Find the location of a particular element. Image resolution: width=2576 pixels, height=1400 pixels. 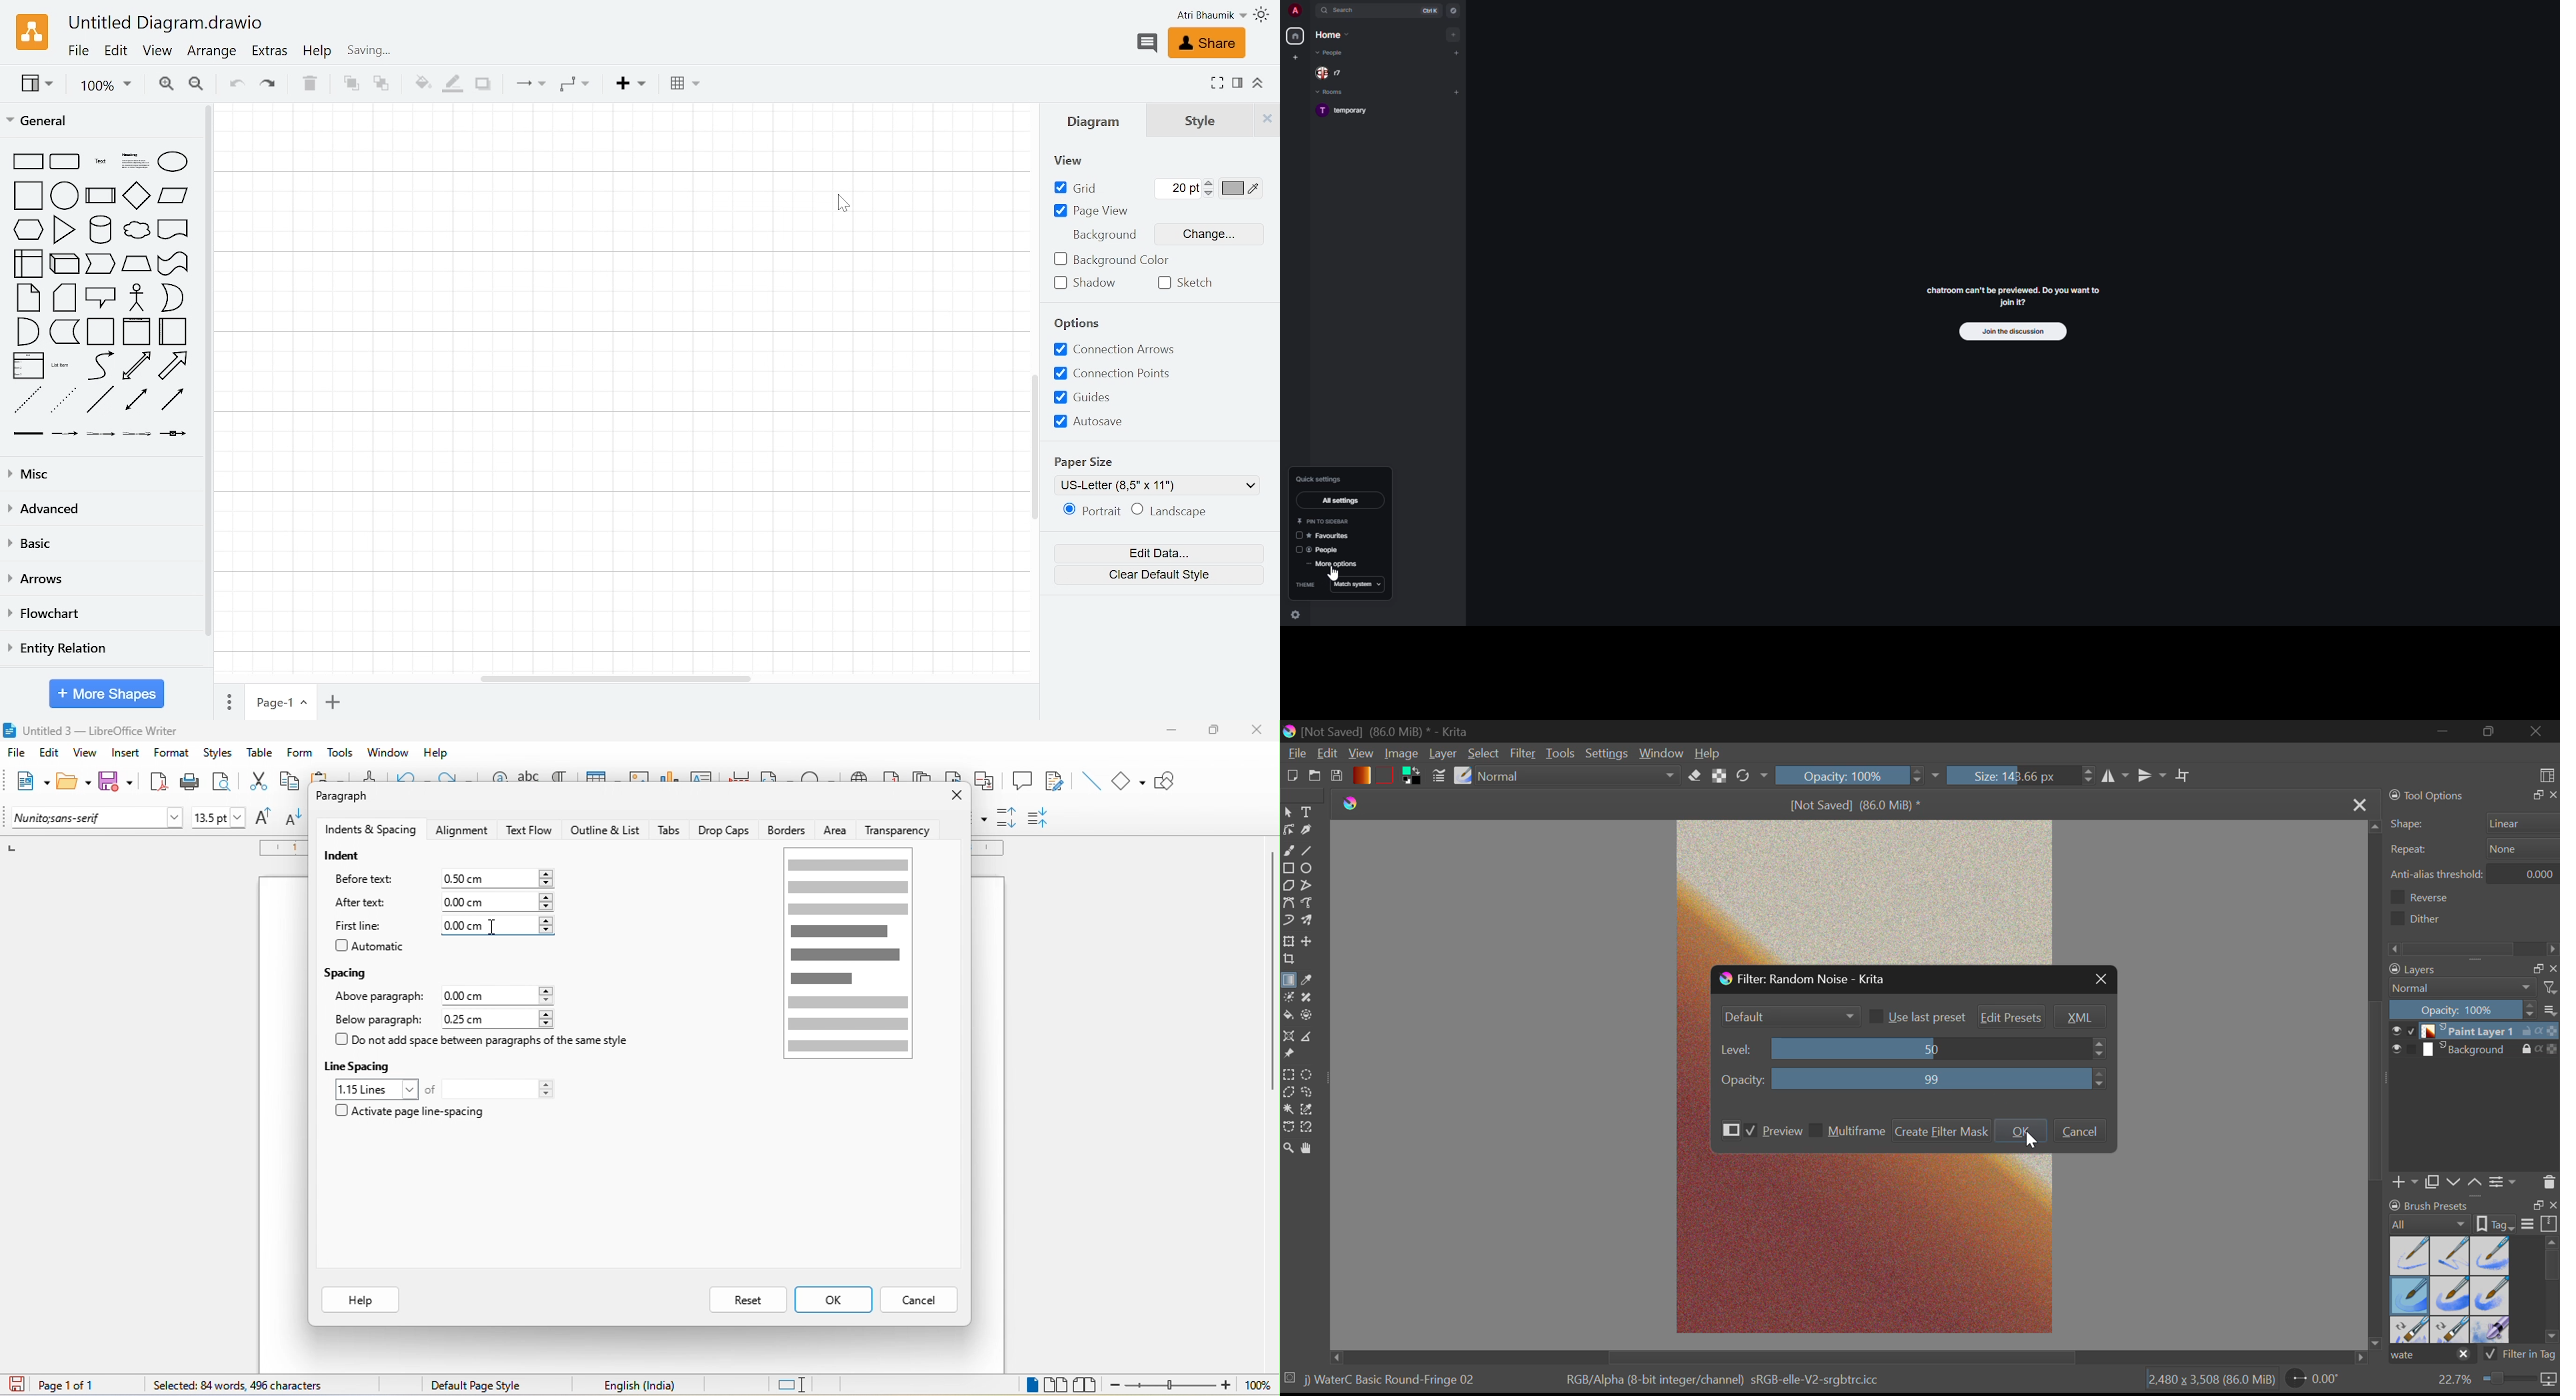

create space is located at coordinates (1295, 57).